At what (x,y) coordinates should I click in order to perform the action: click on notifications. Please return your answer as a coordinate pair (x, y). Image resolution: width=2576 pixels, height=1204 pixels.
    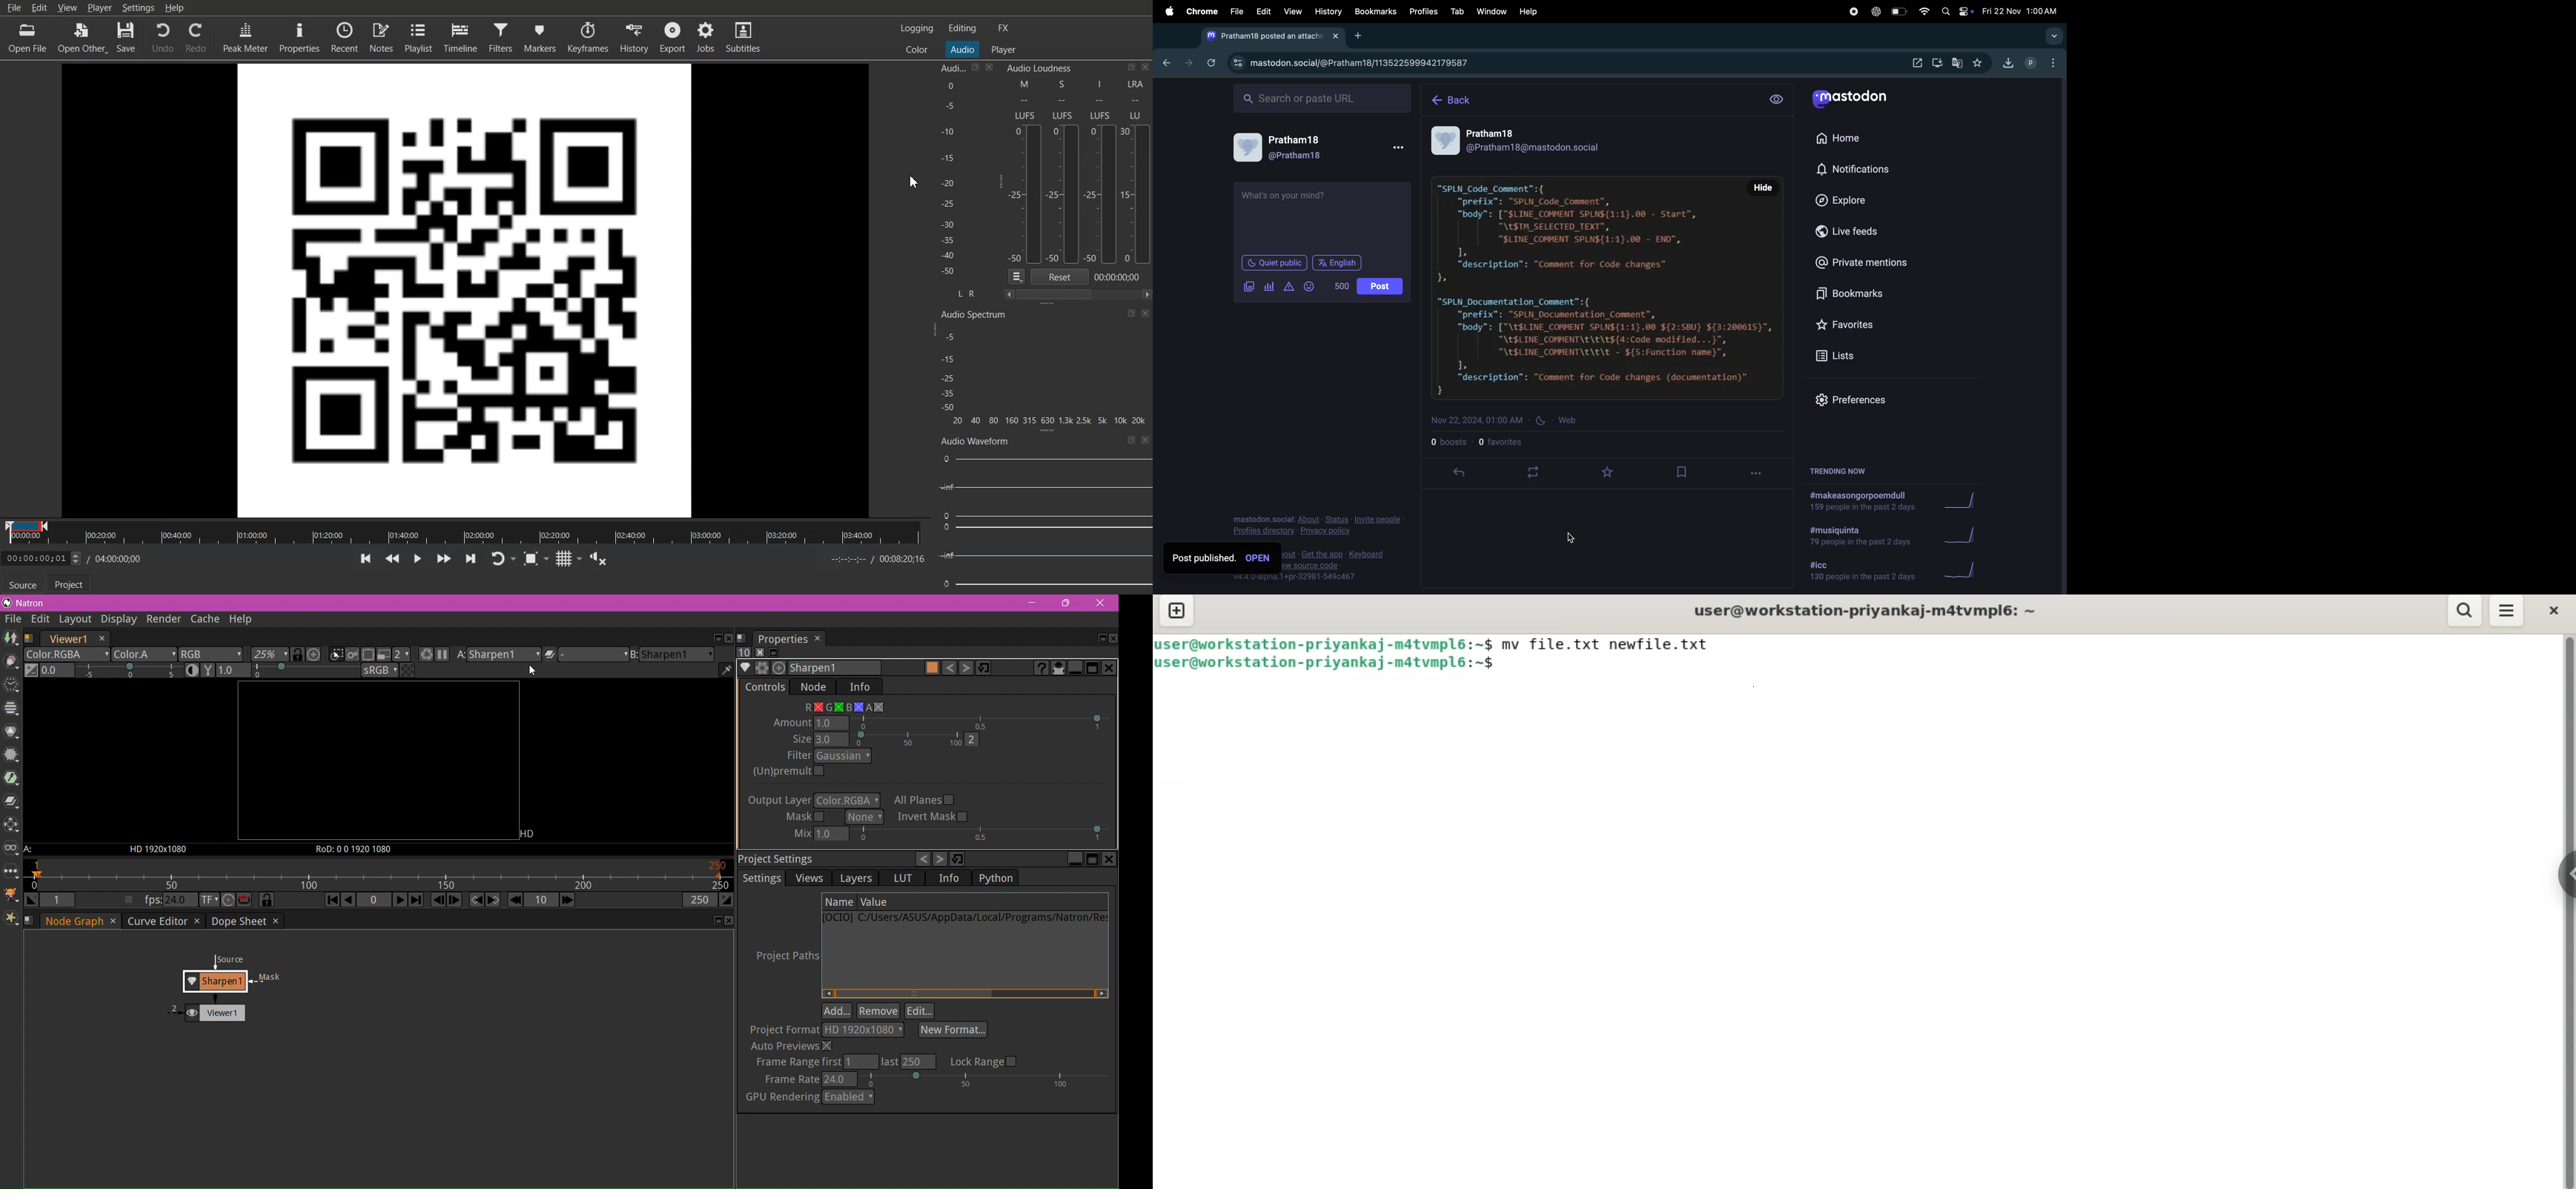
    Looking at the image, I should click on (1861, 168).